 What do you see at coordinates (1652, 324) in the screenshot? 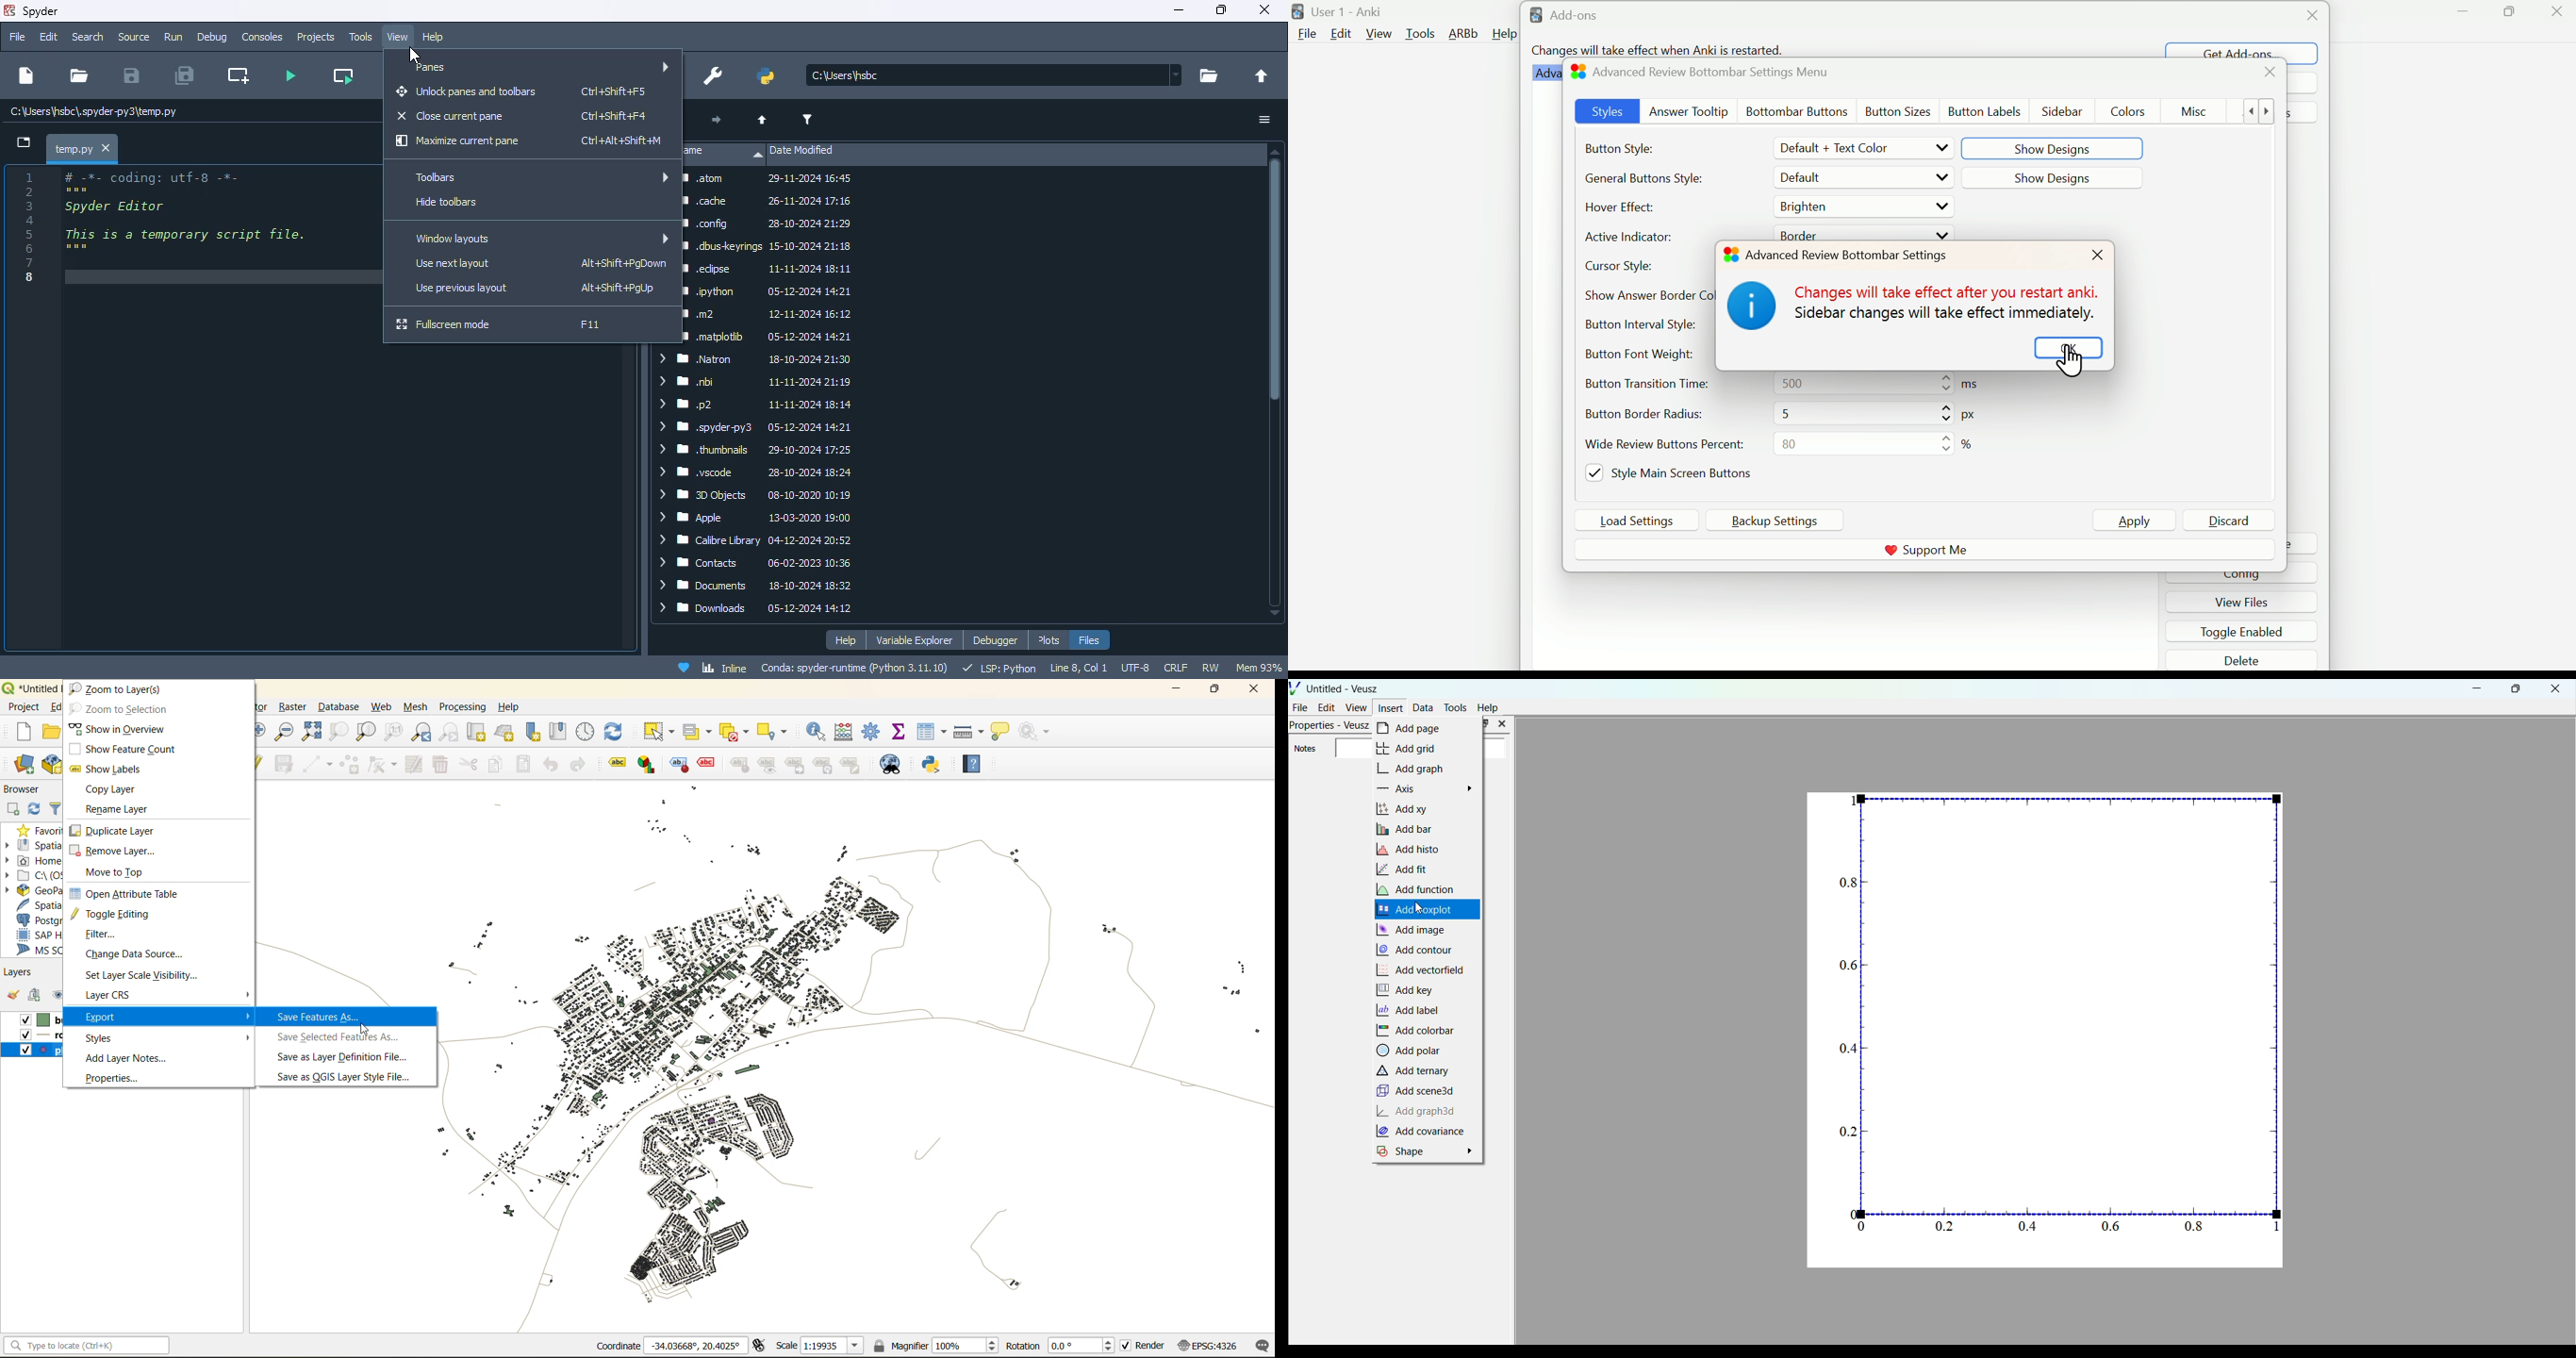
I see `Button Internal Style` at bounding box center [1652, 324].